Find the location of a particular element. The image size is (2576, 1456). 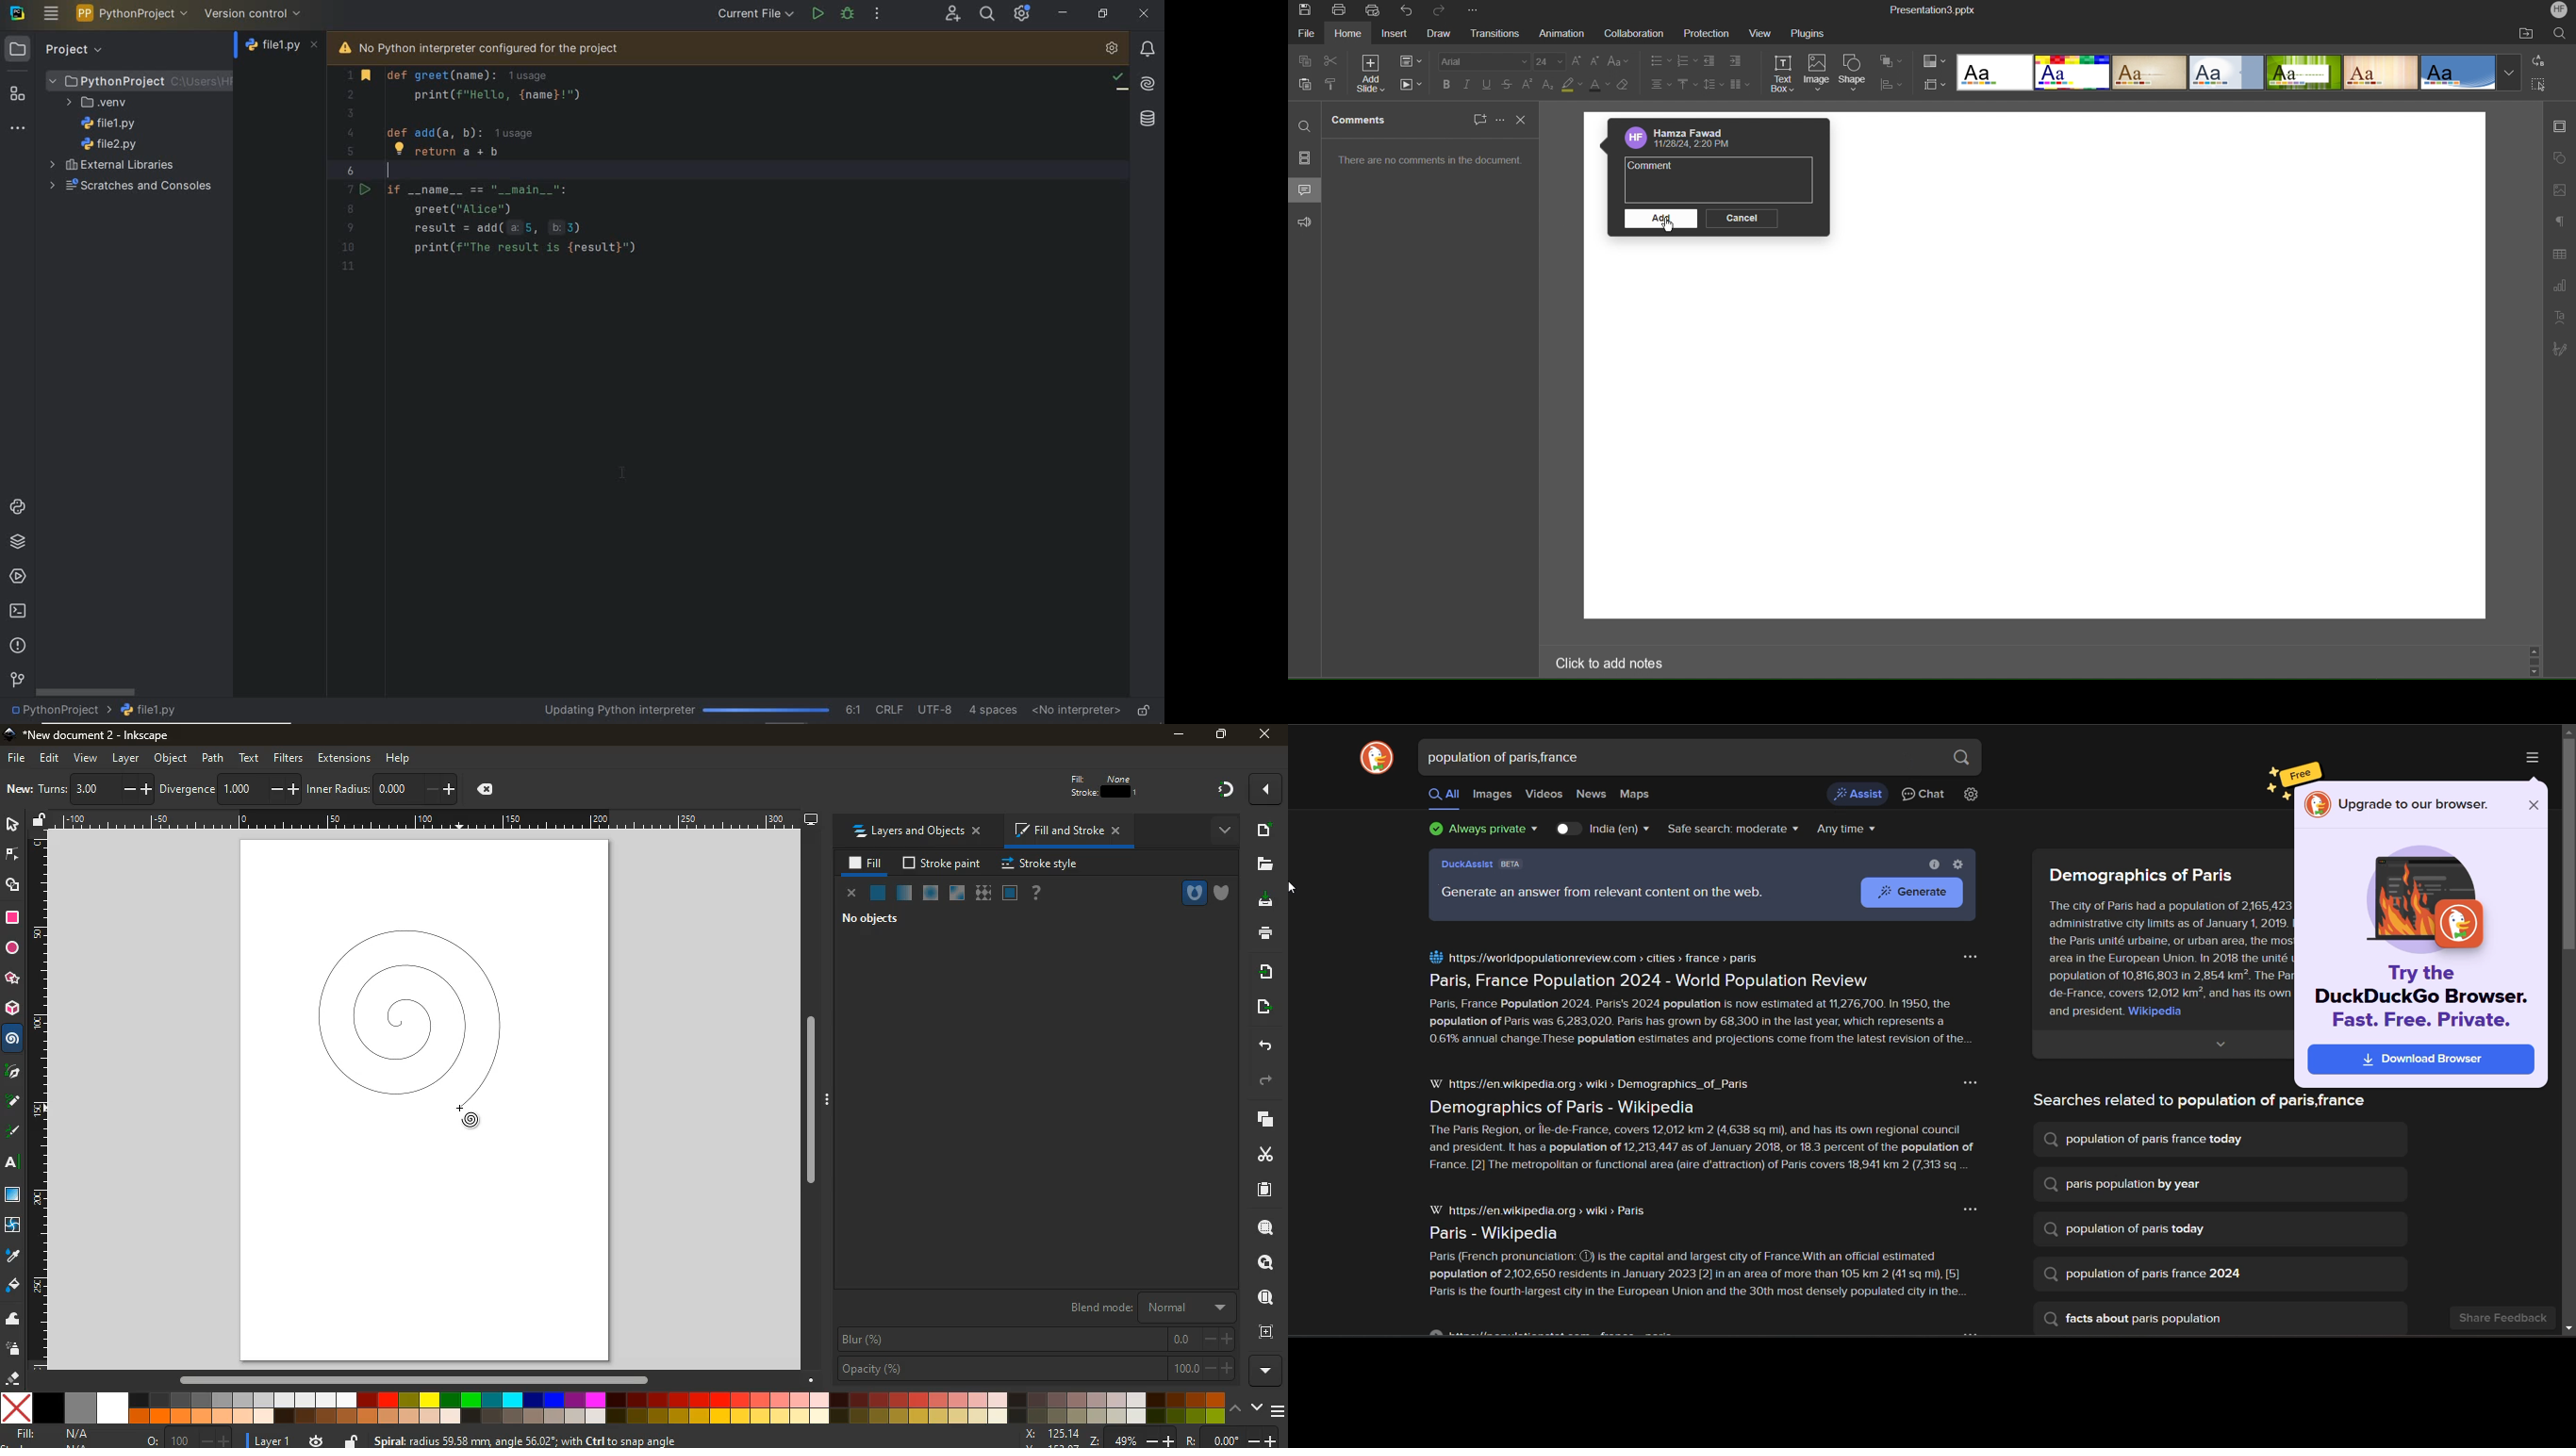

cut is located at coordinates (1332, 61).